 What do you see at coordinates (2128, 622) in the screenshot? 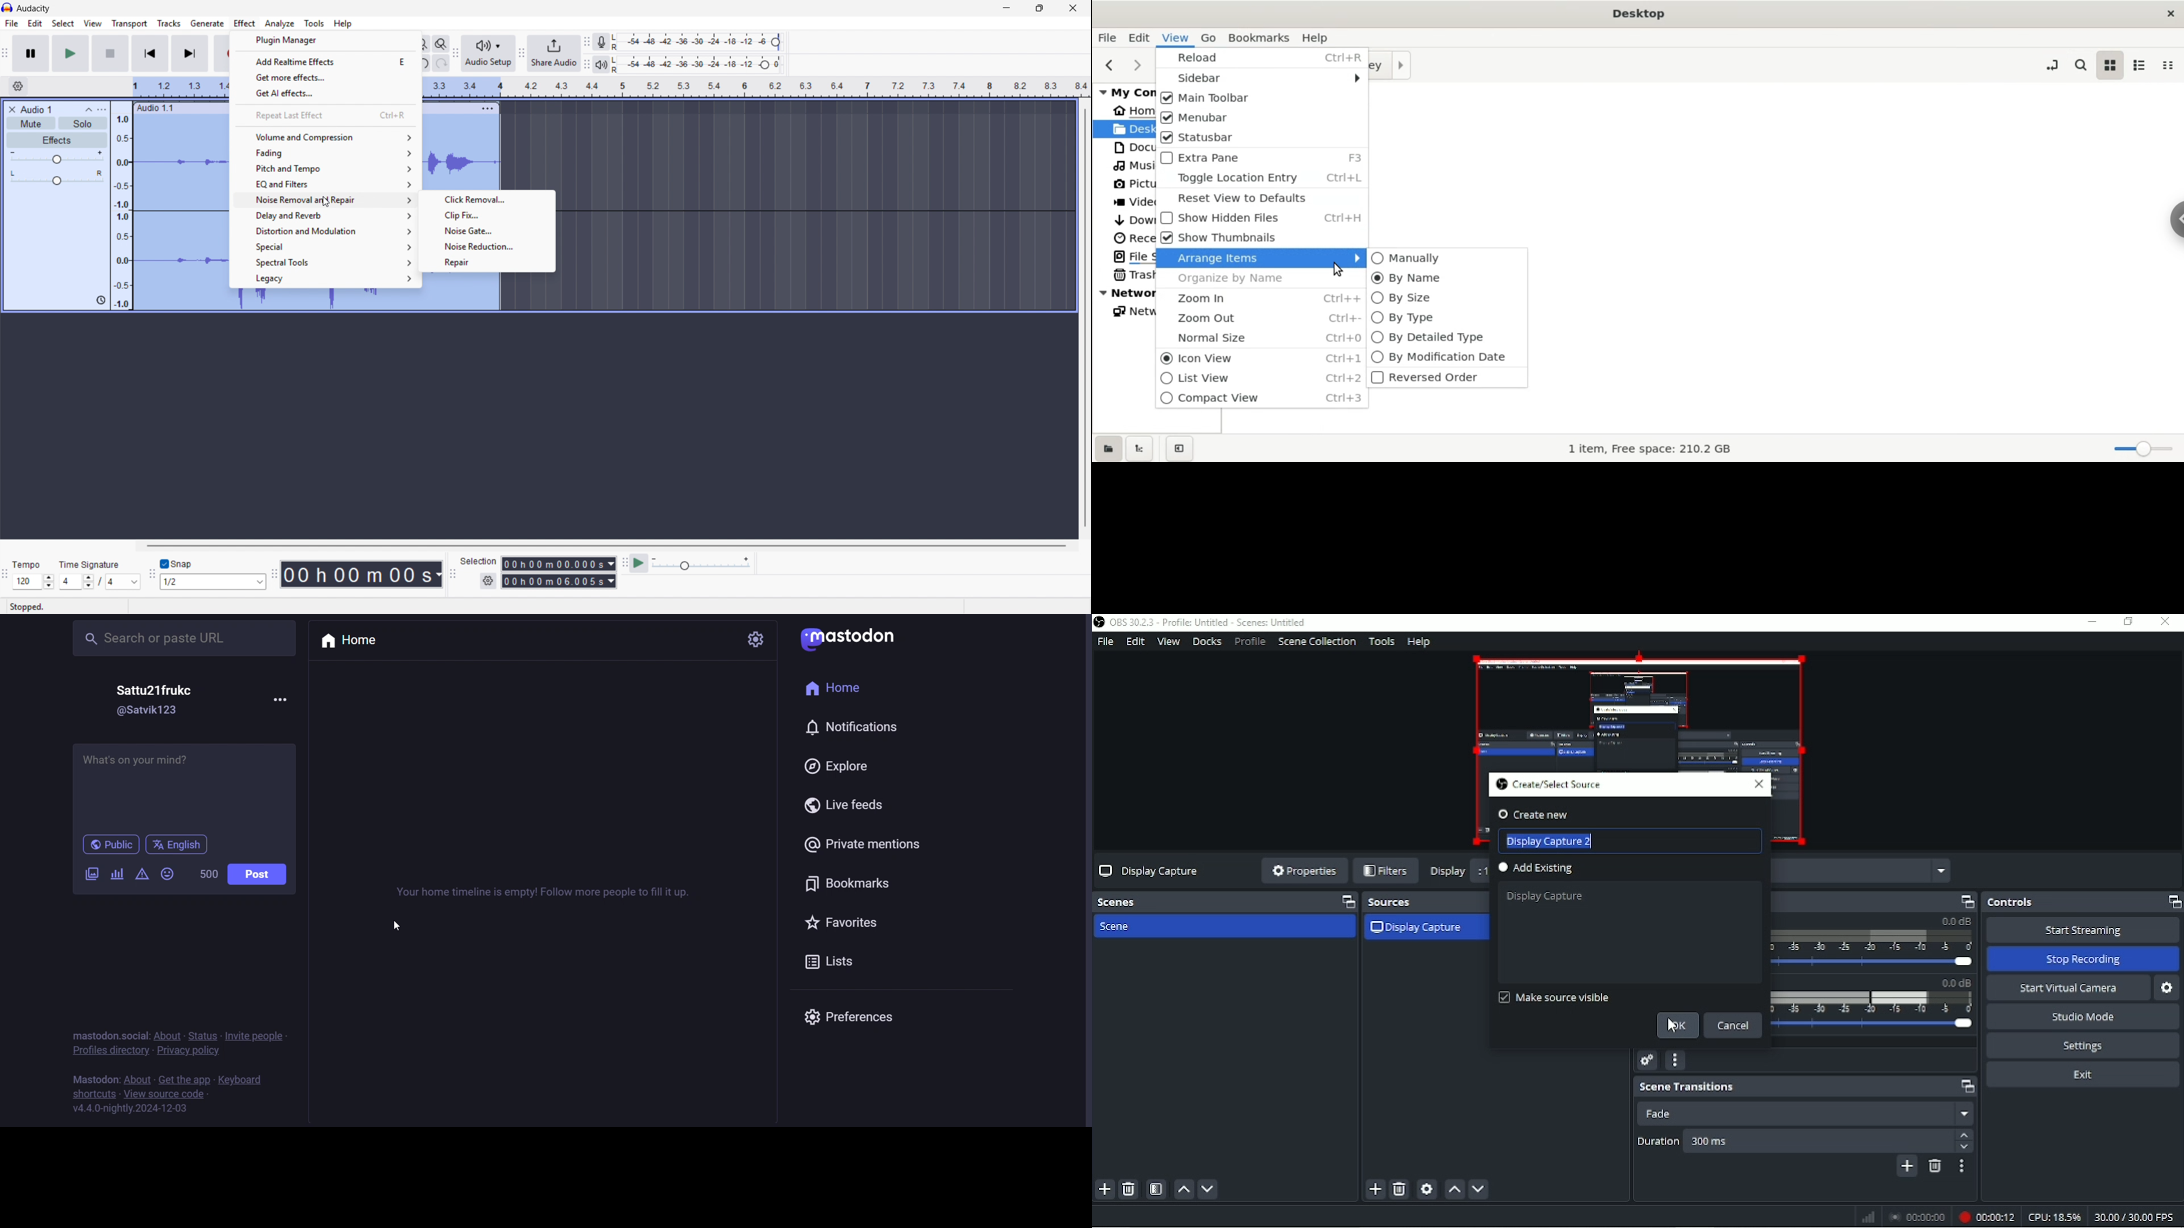
I see `Restore down` at bounding box center [2128, 622].